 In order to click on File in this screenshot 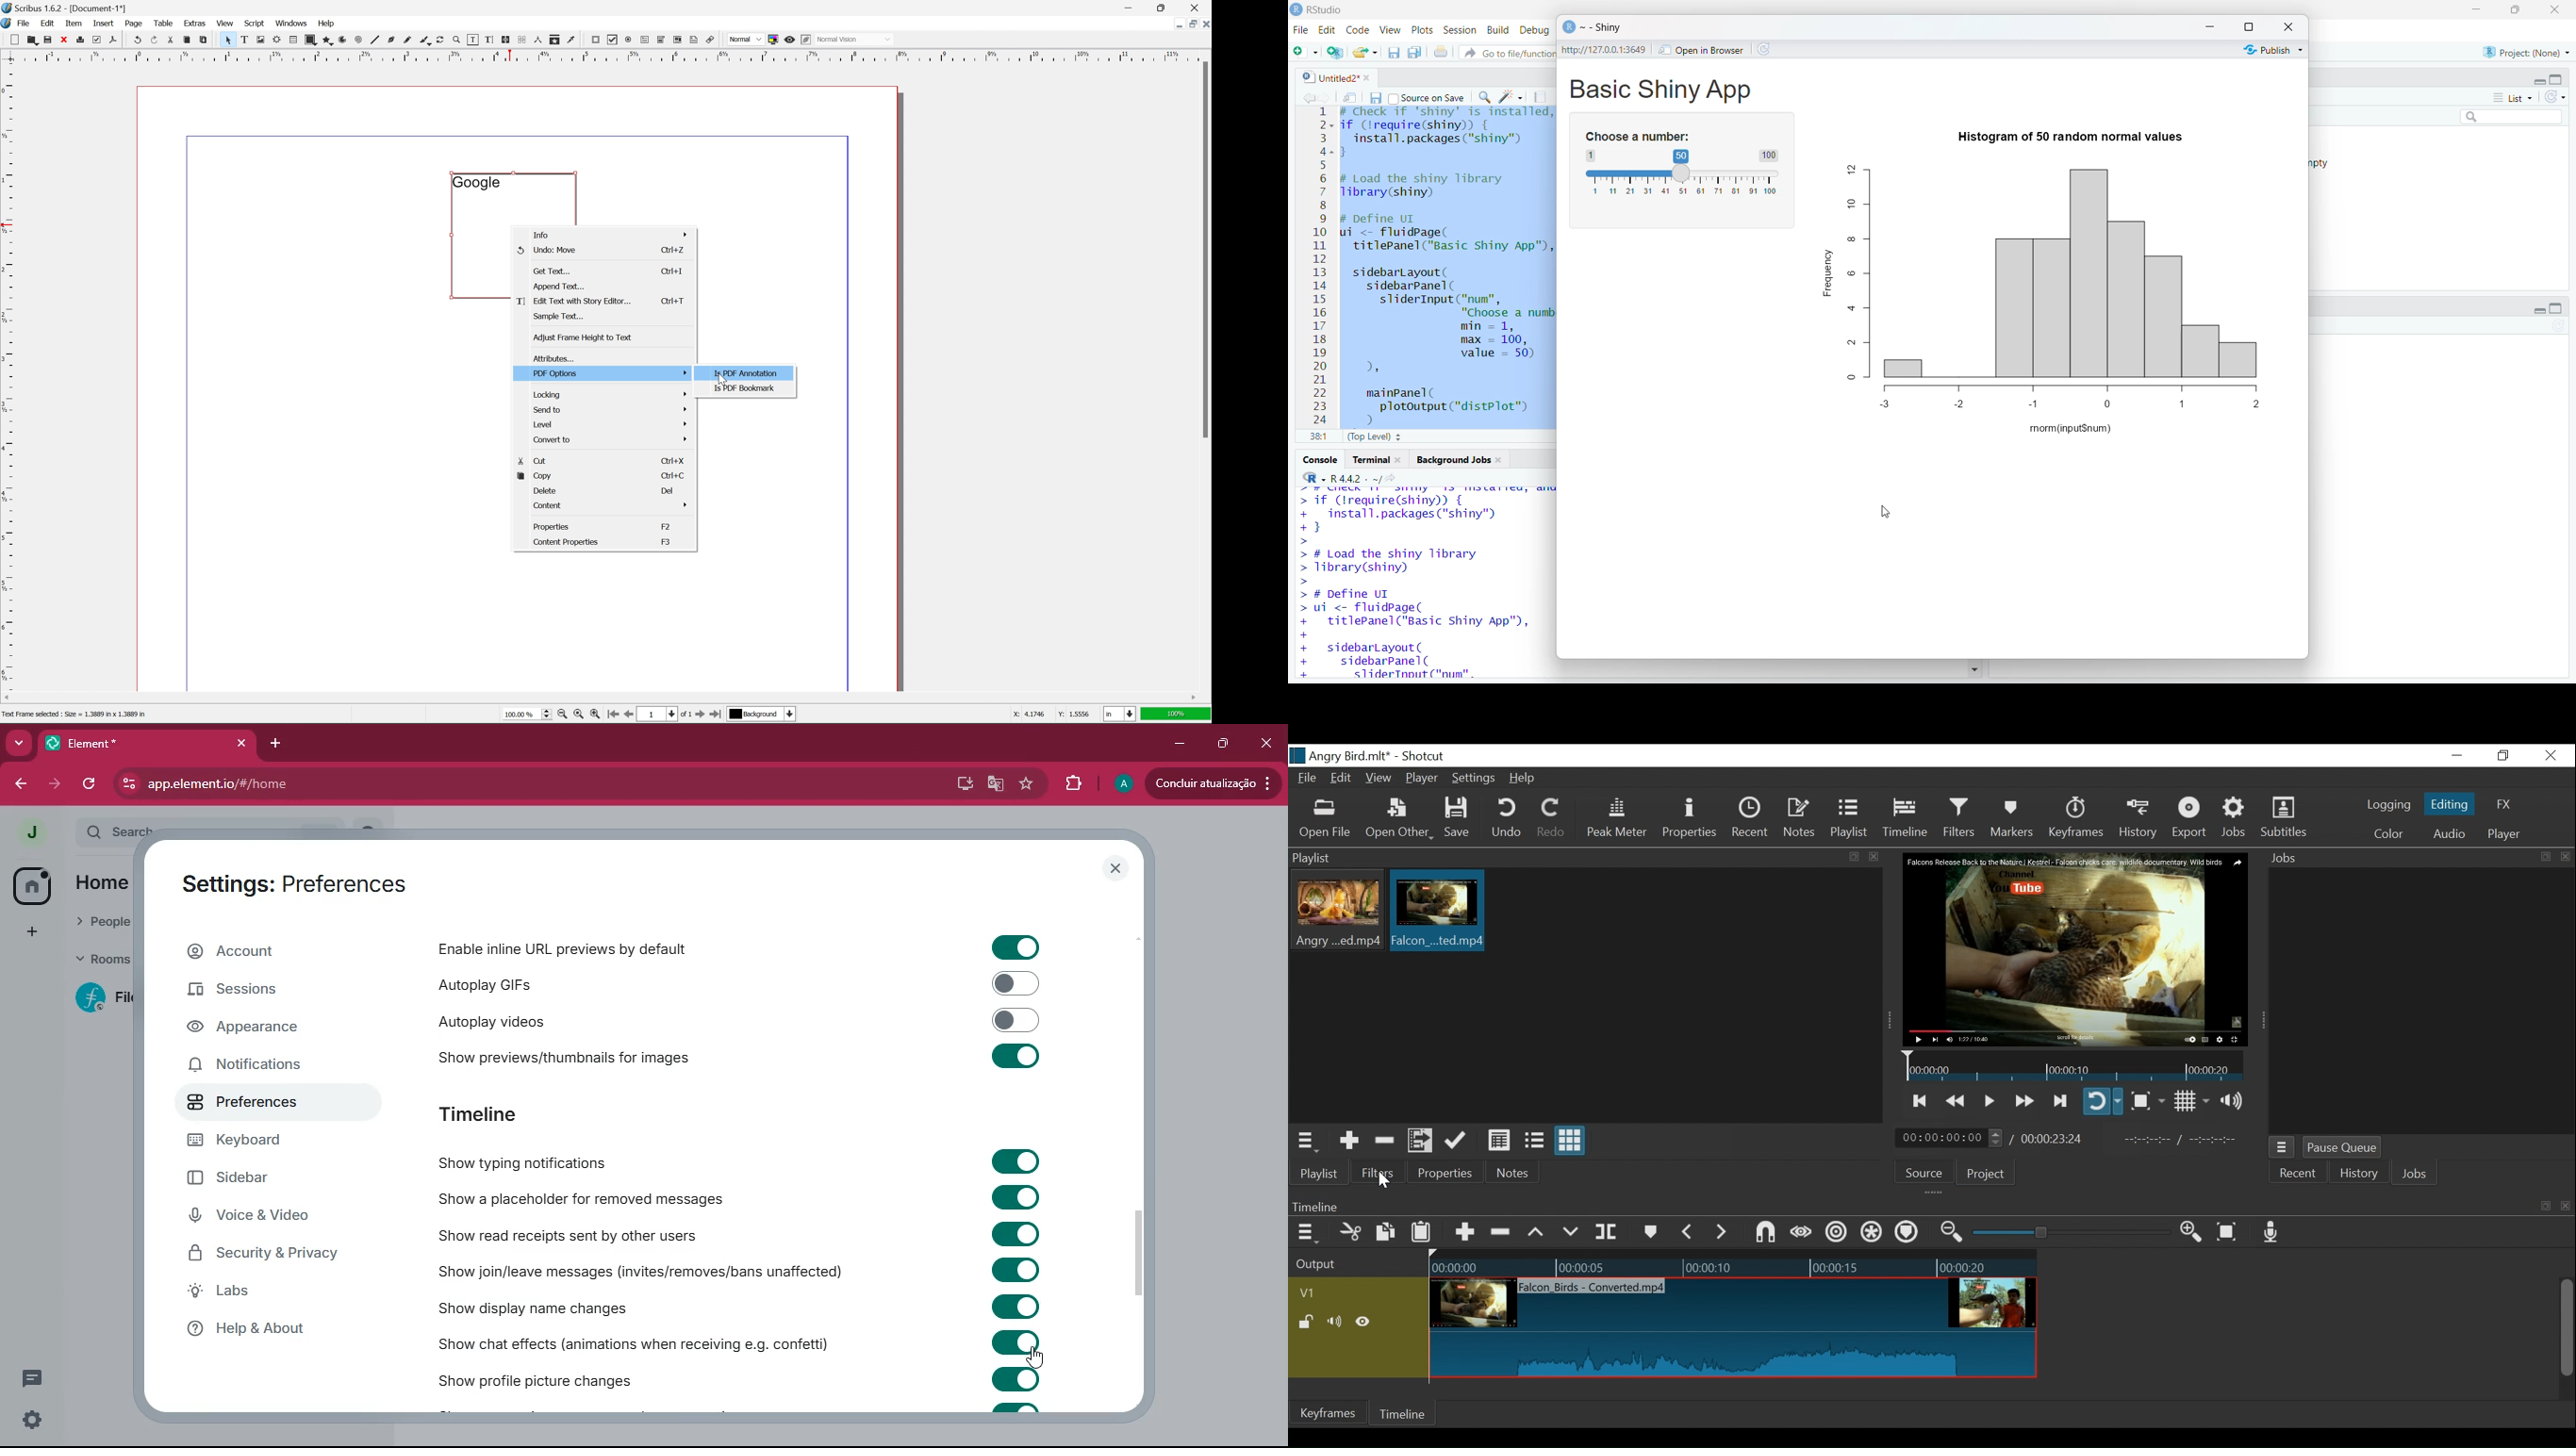, I will do `click(1301, 30)`.